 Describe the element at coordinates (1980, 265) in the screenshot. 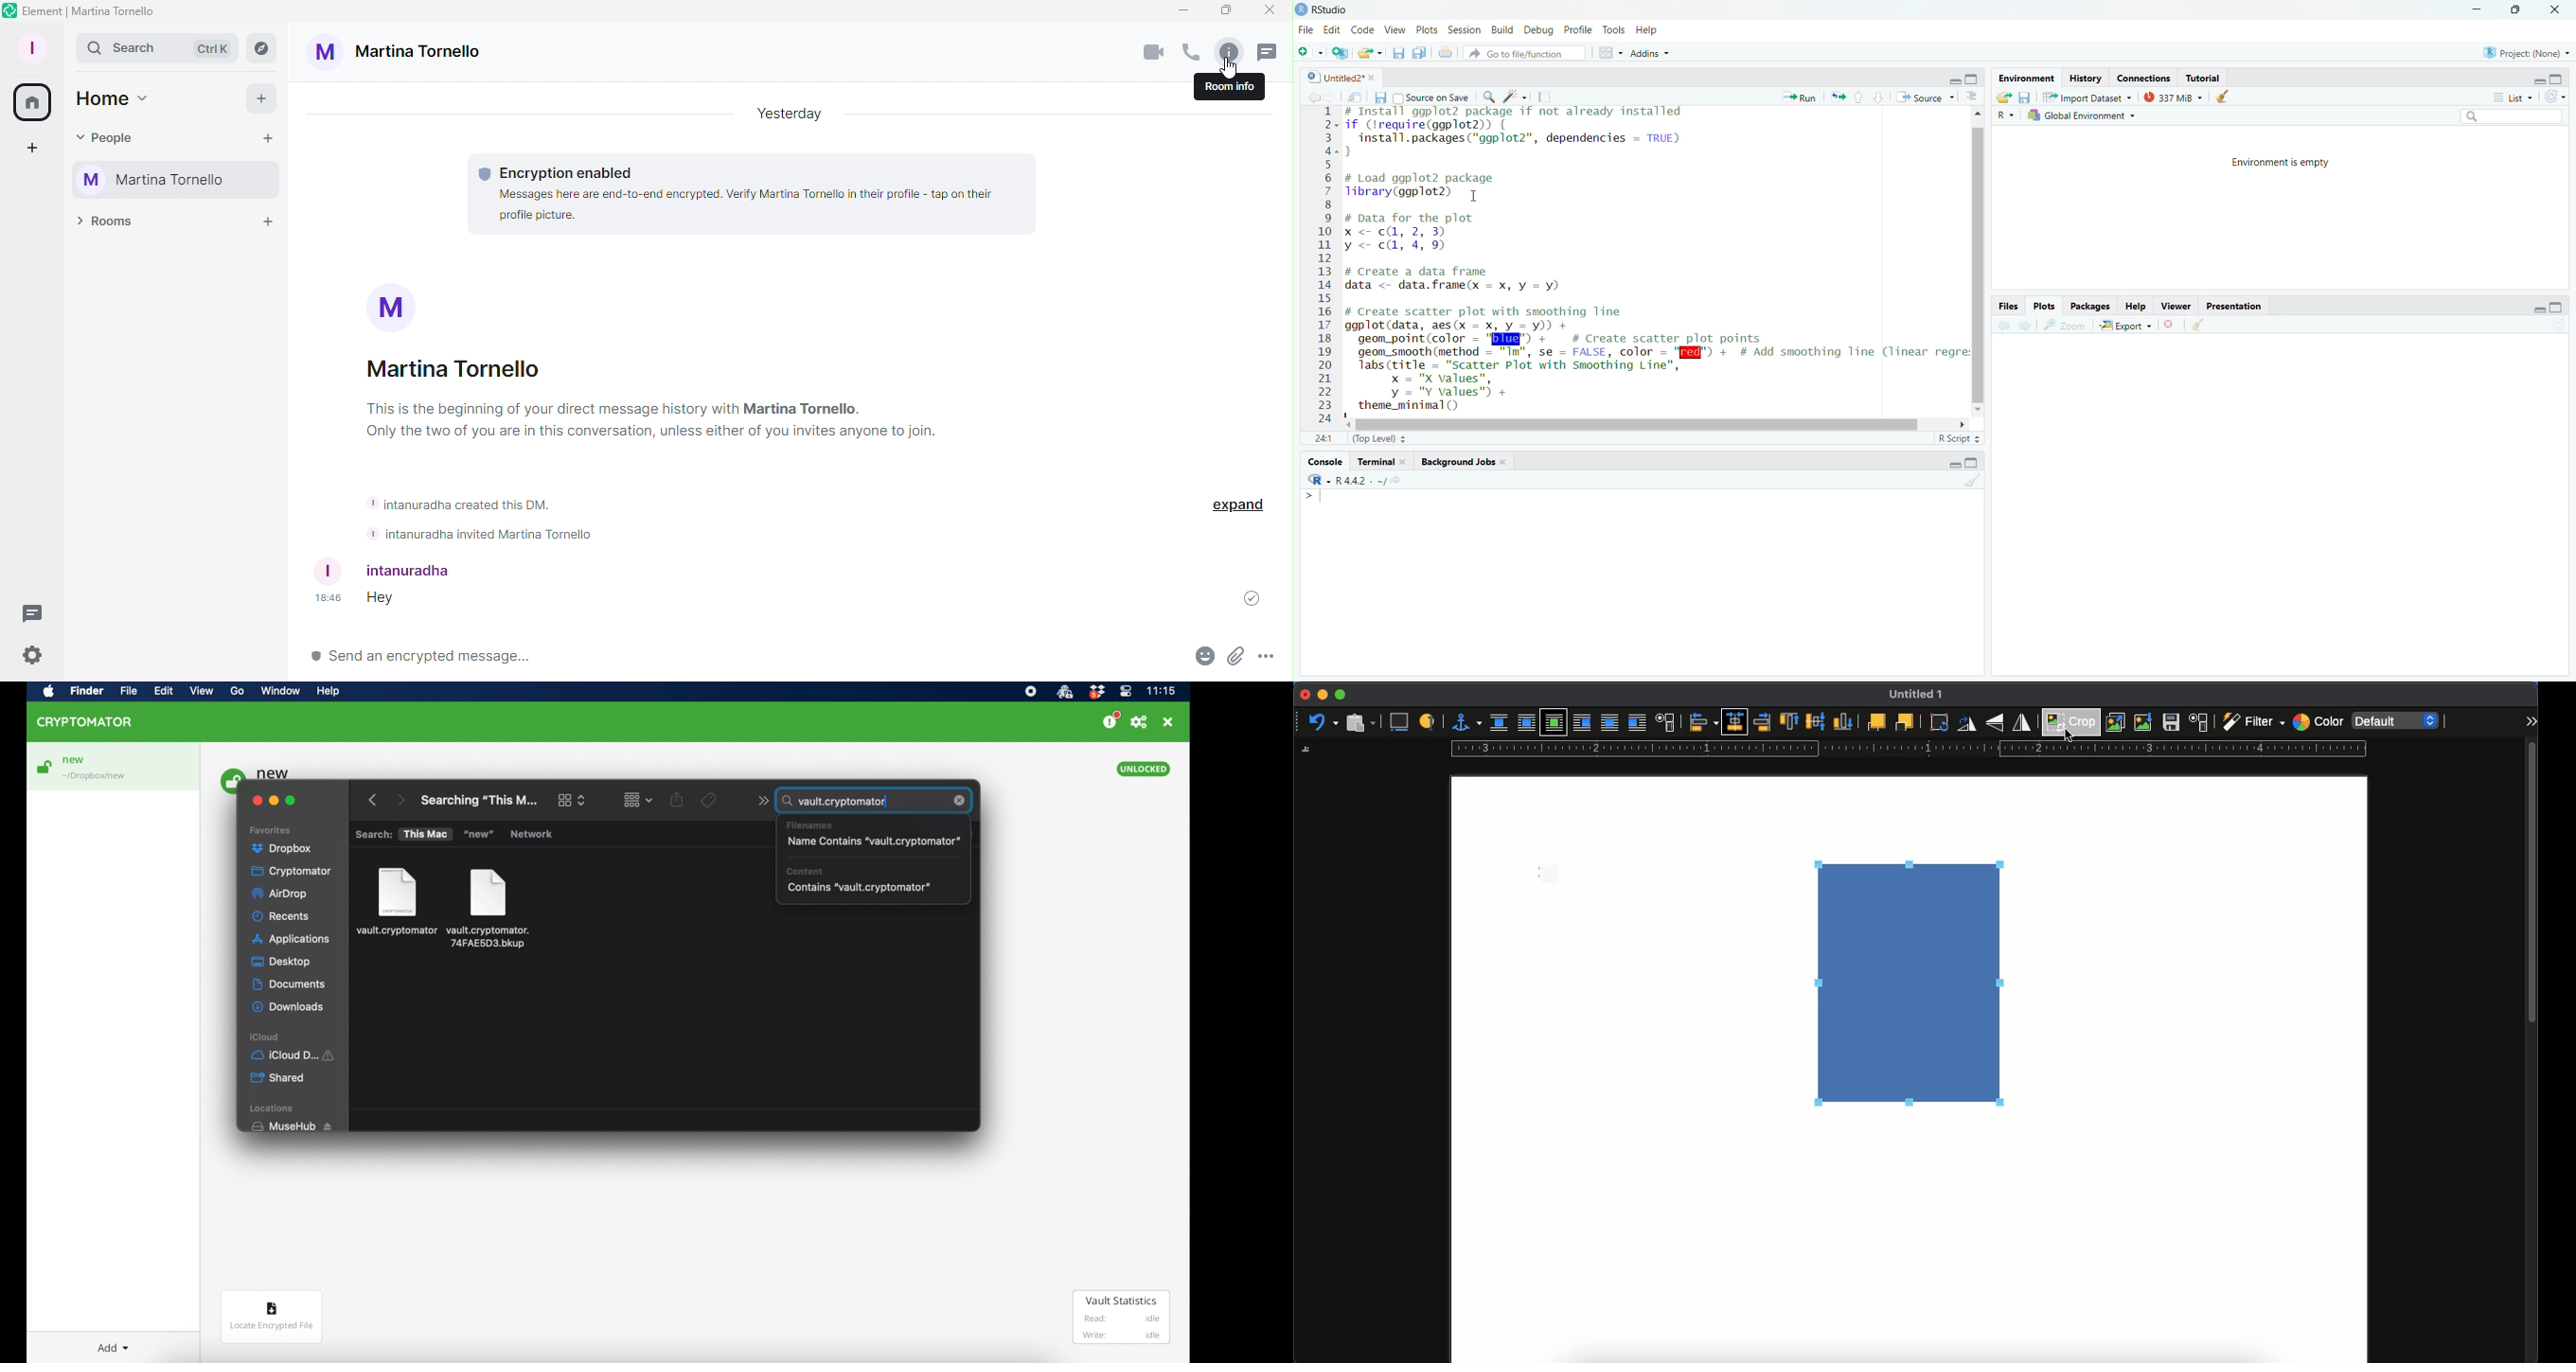

I see `vertical scroll bar` at that location.